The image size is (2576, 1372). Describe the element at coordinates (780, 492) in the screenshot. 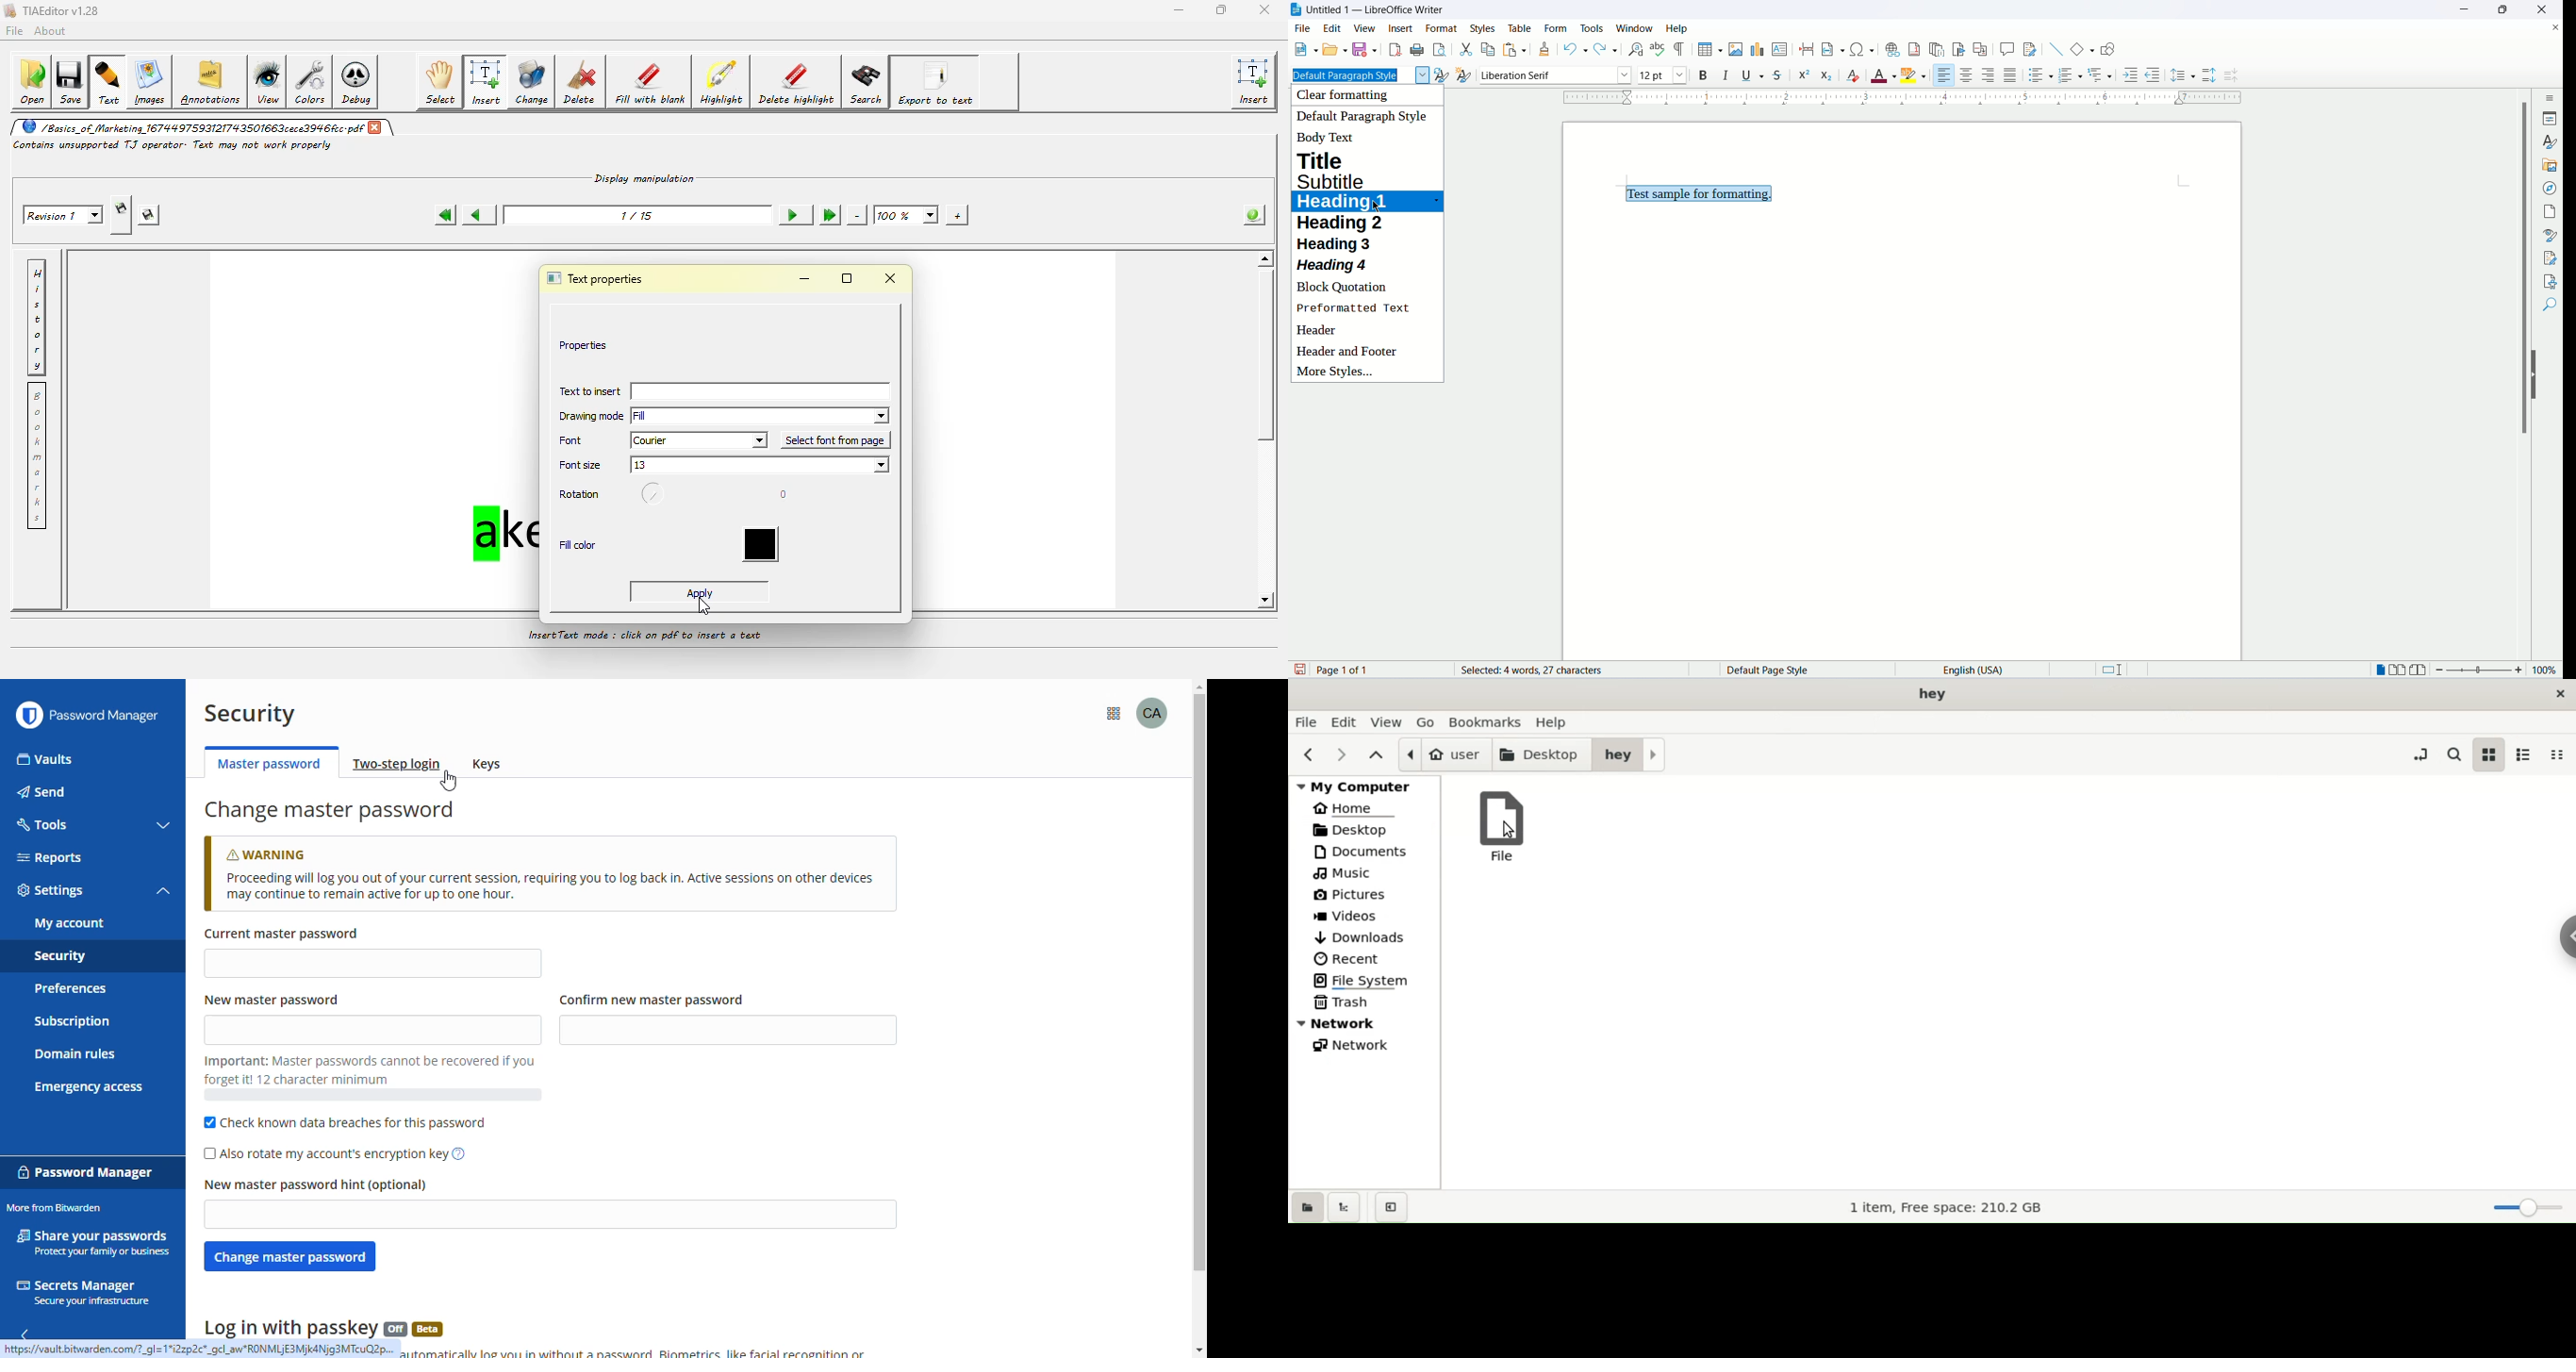

I see `rotate` at that location.